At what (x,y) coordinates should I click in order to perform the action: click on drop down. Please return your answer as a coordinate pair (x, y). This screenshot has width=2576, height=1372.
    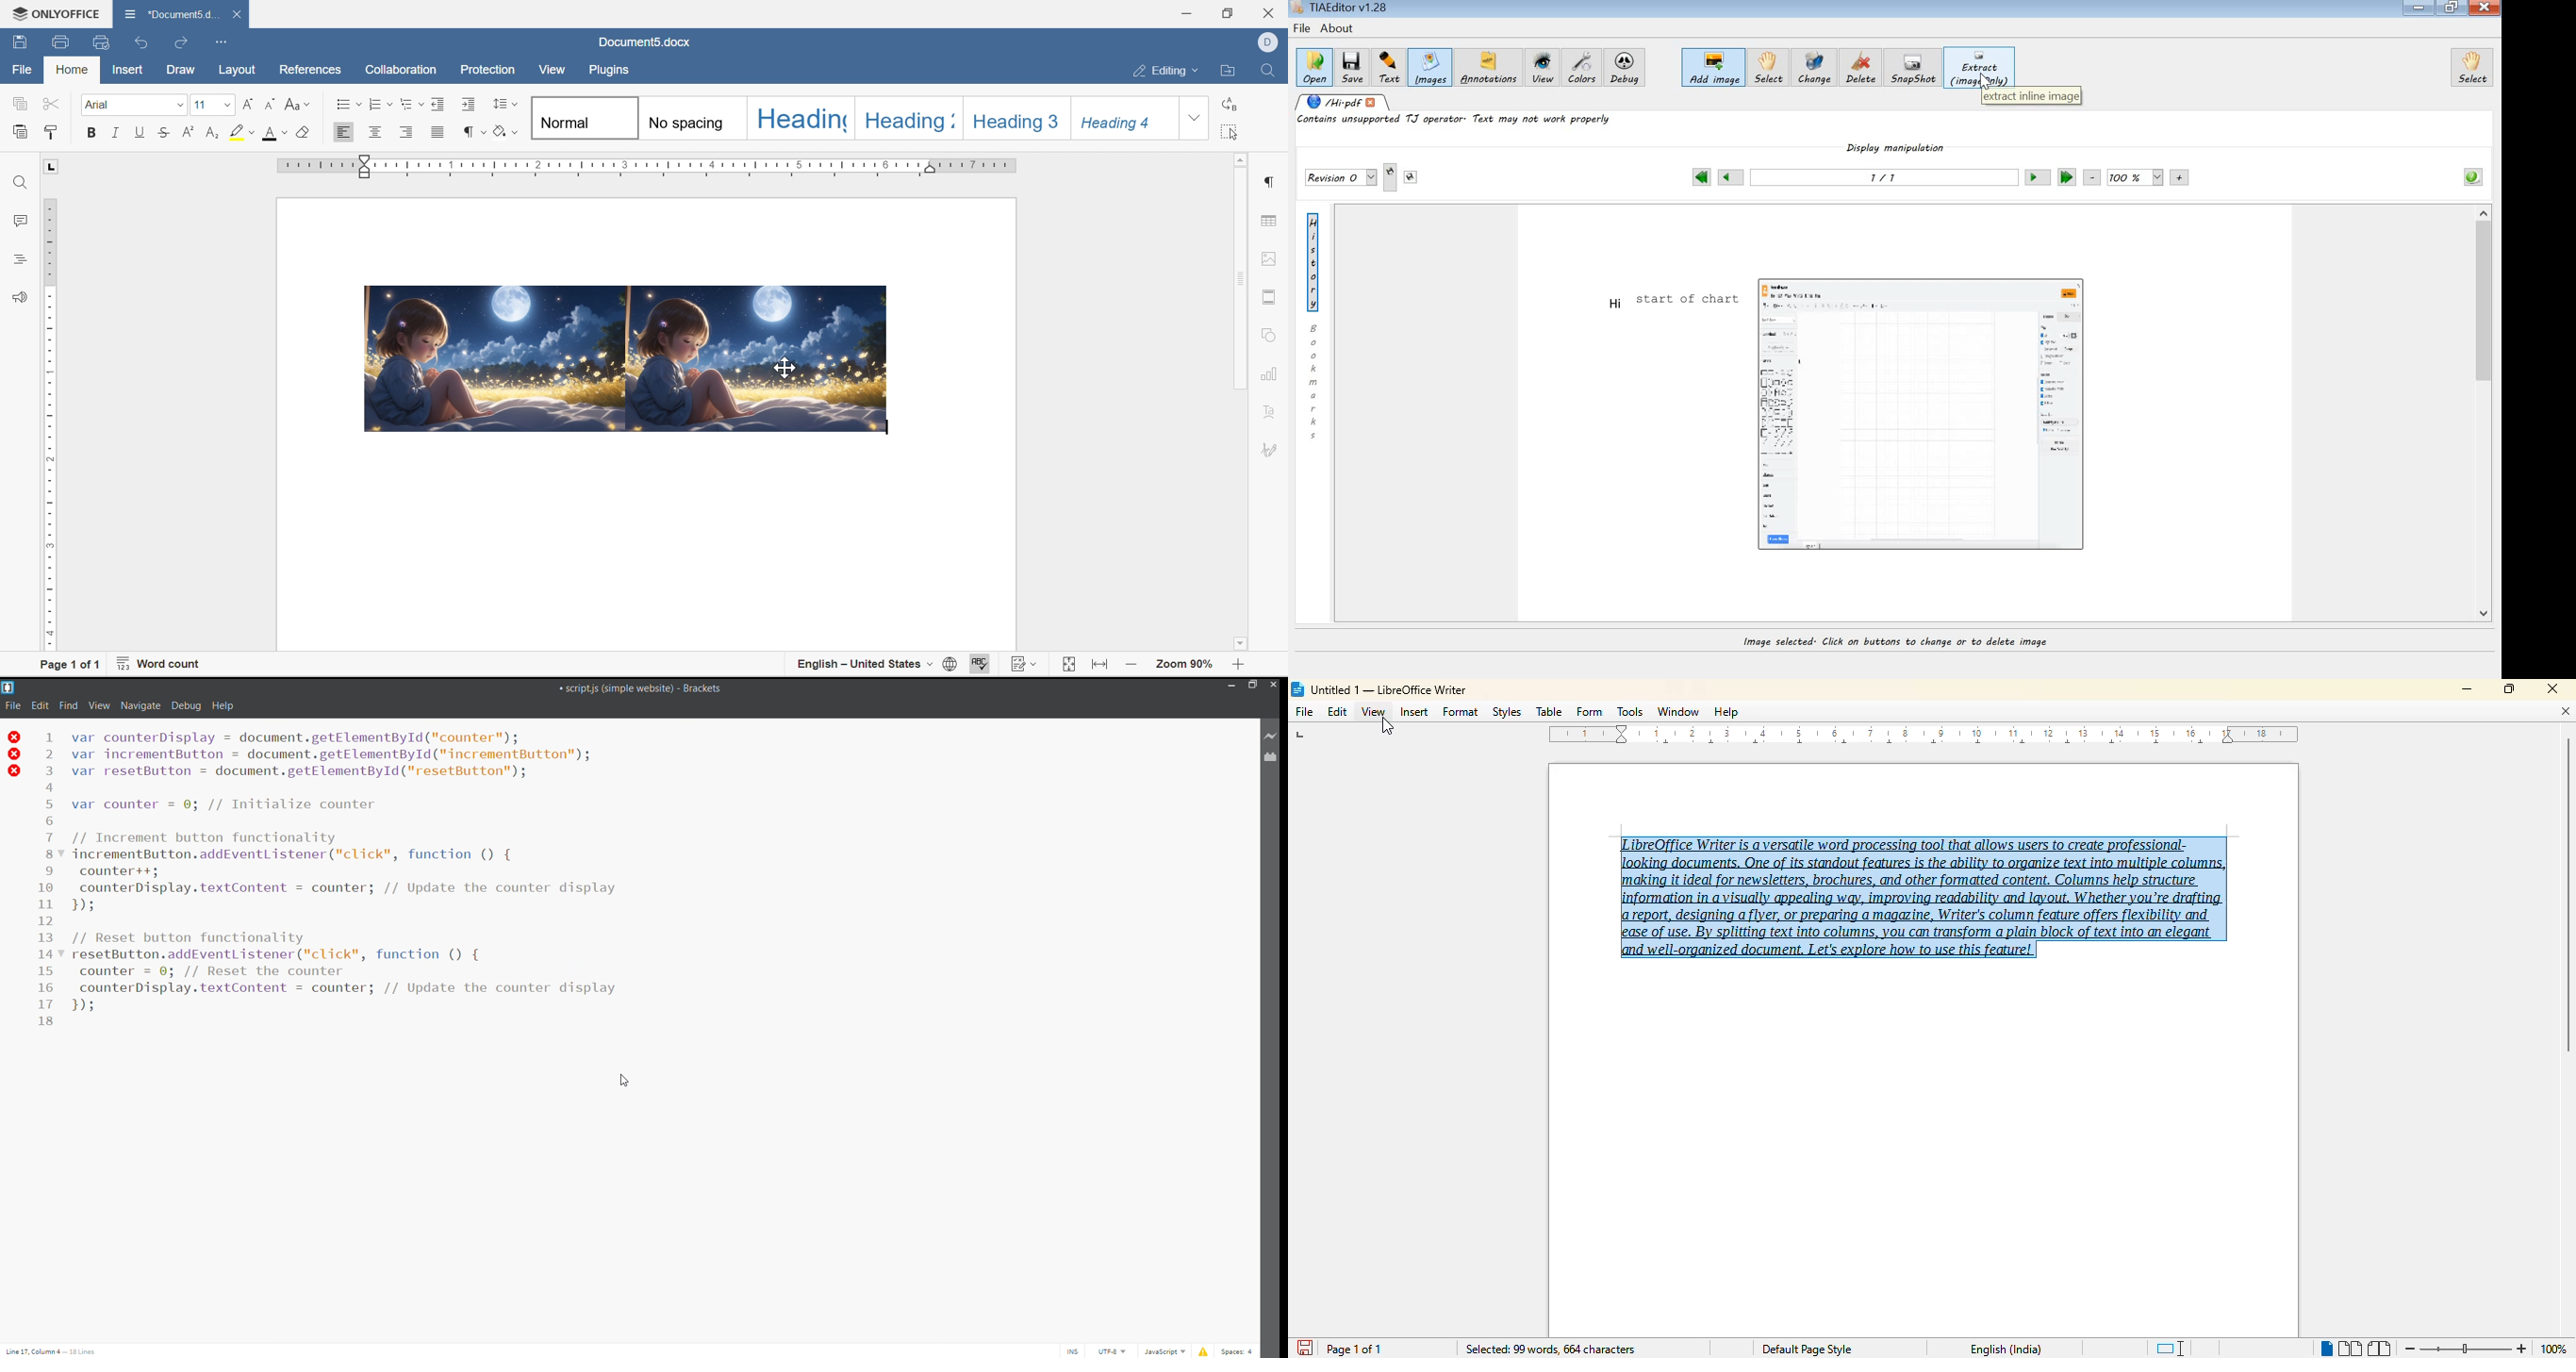
    Looking at the image, I should click on (226, 105).